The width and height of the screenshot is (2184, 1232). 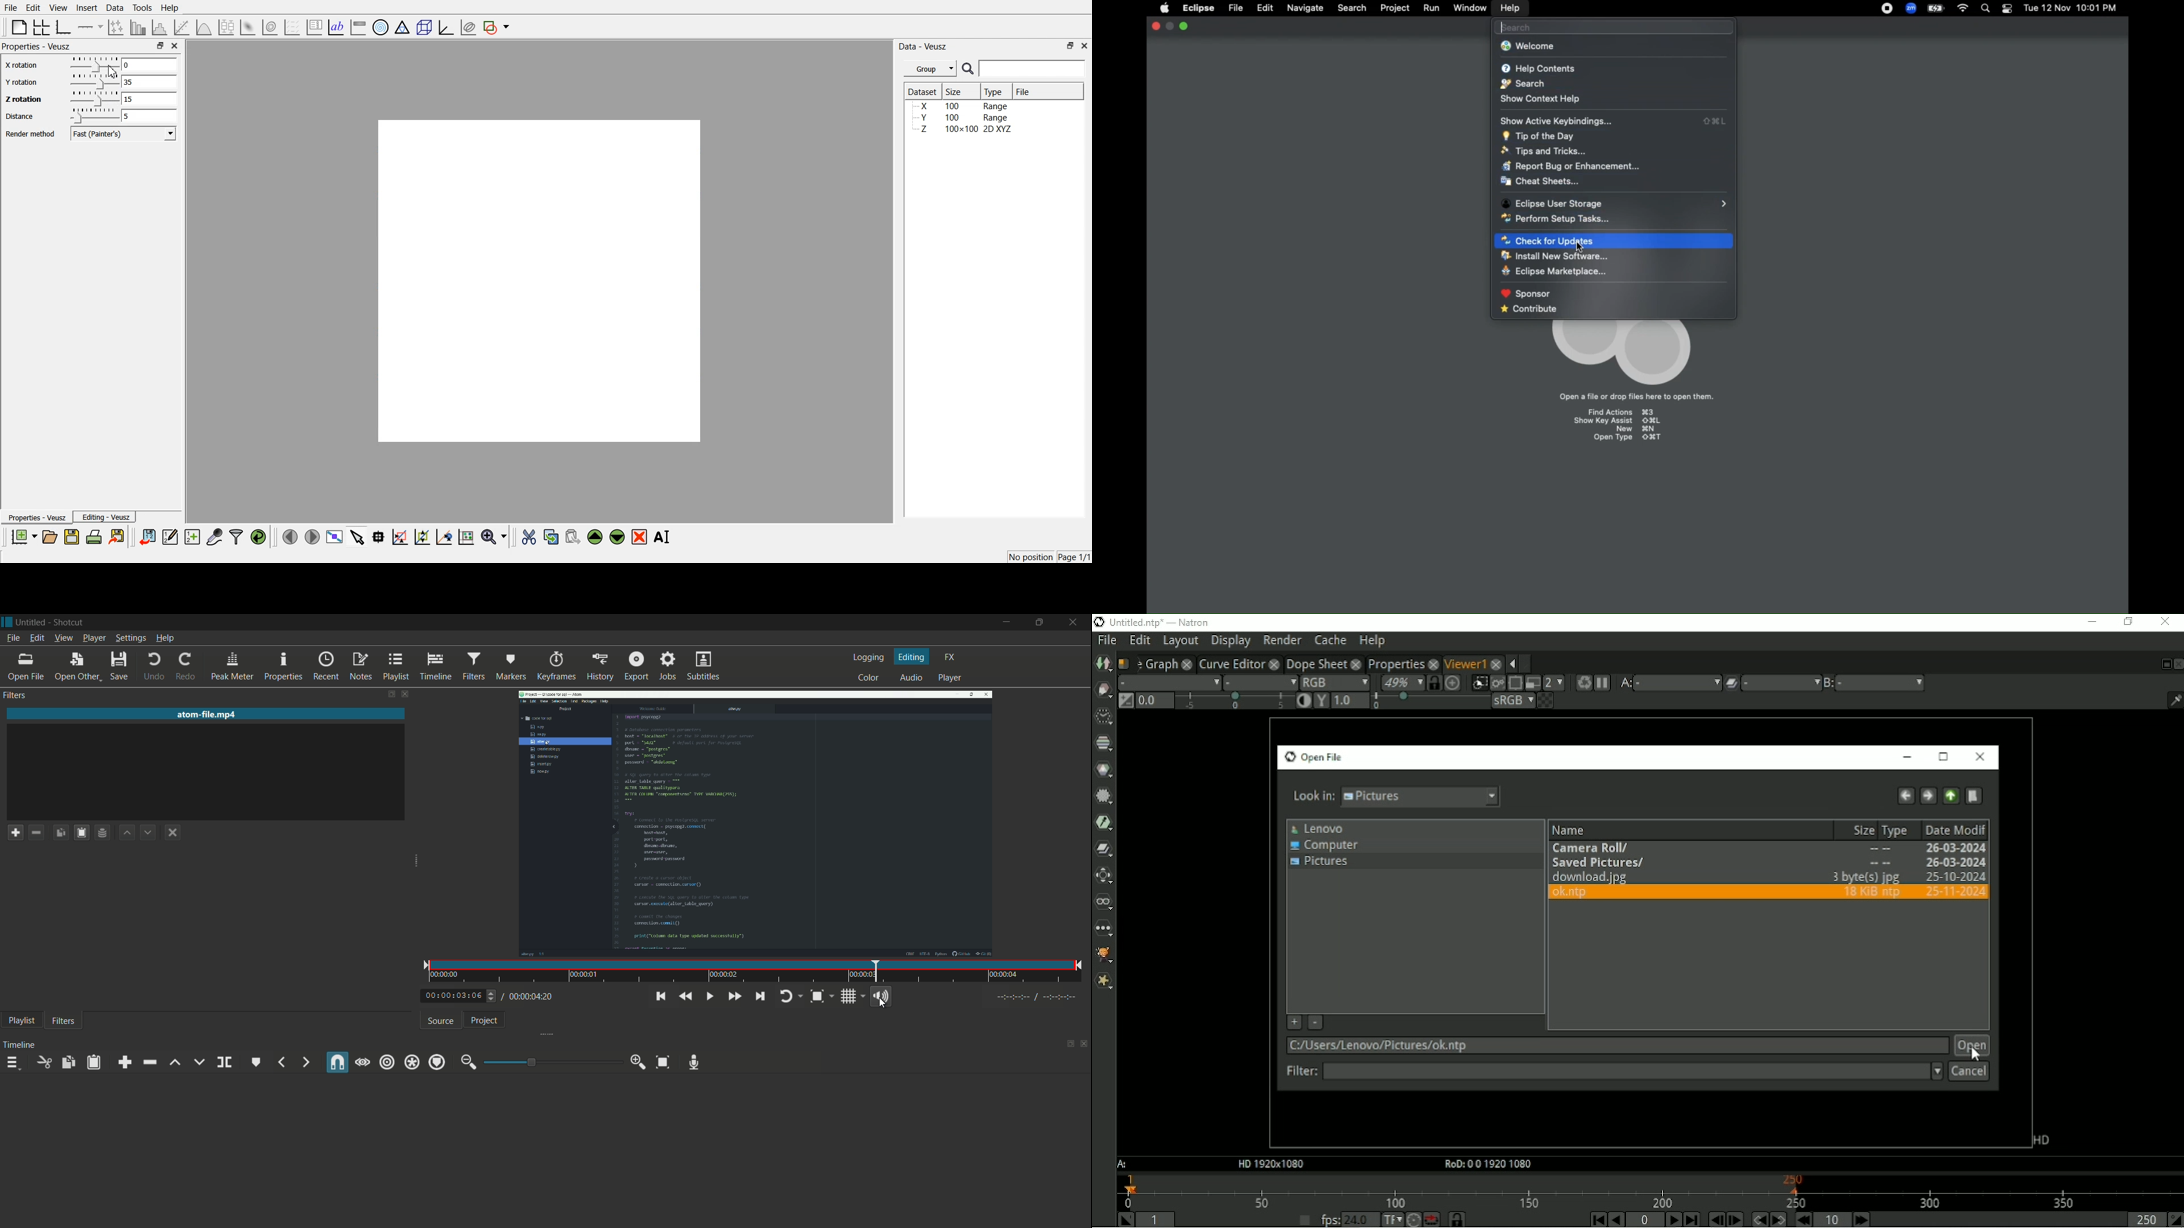 I want to click on redo, so click(x=184, y=666).